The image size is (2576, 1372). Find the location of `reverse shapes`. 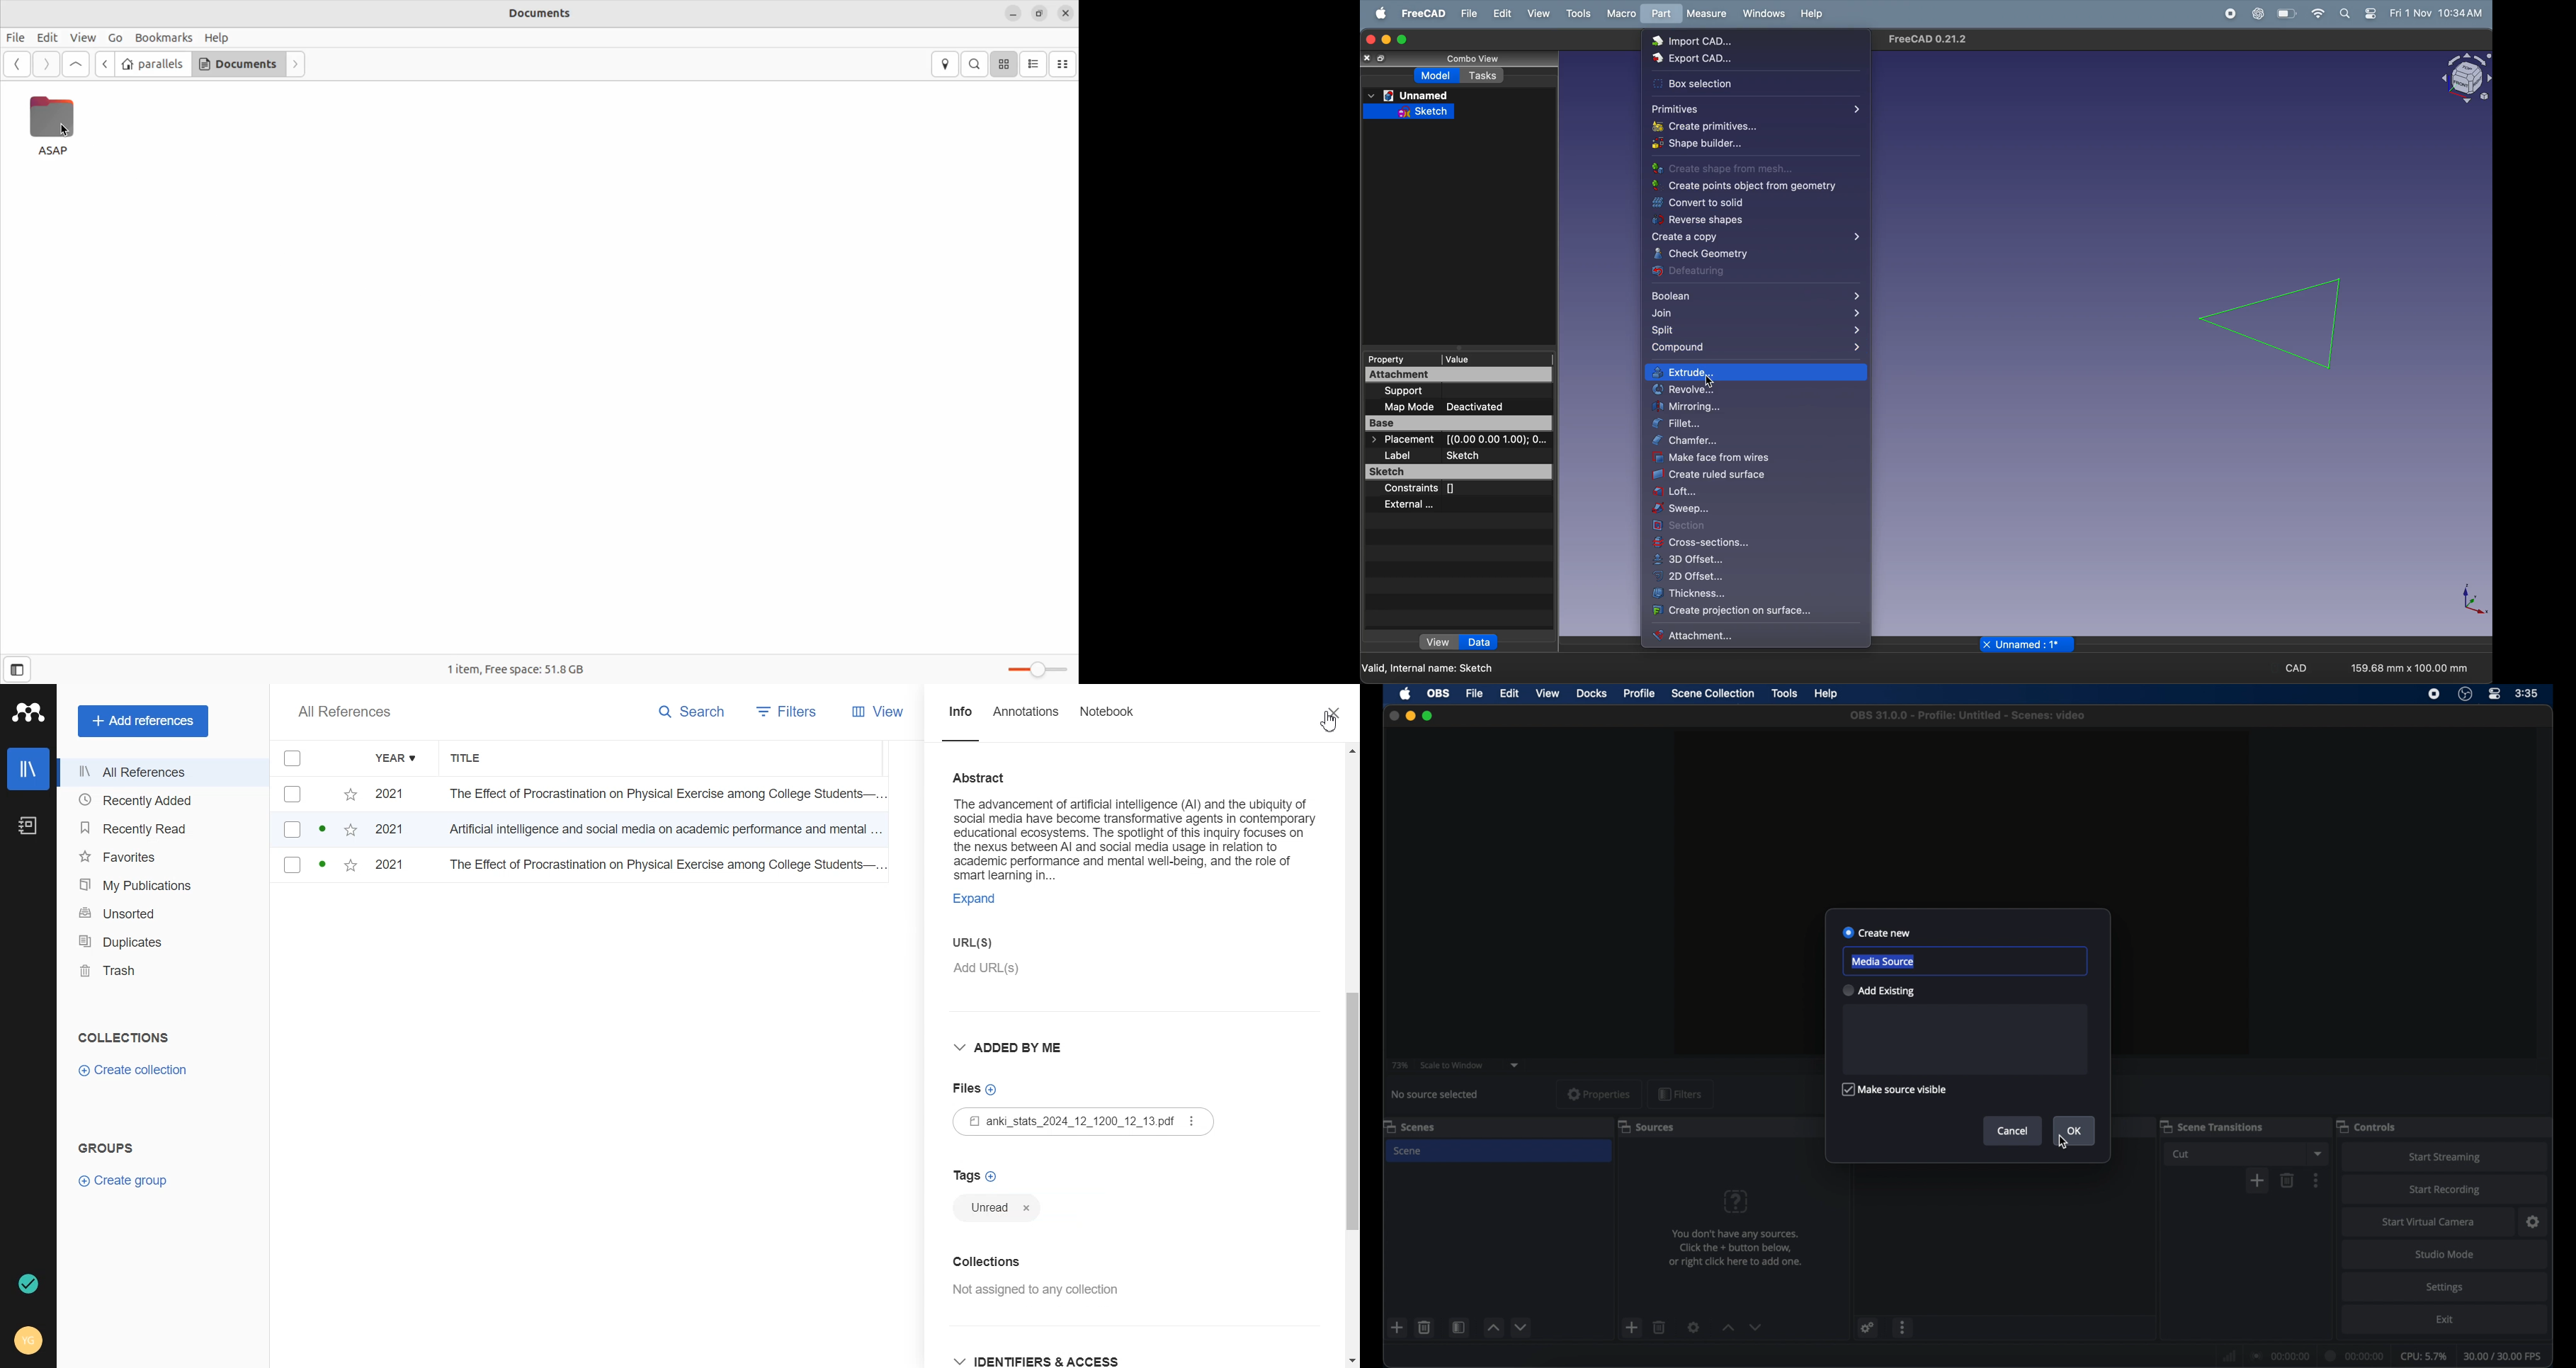

reverse shapes is located at coordinates (1731, 220).